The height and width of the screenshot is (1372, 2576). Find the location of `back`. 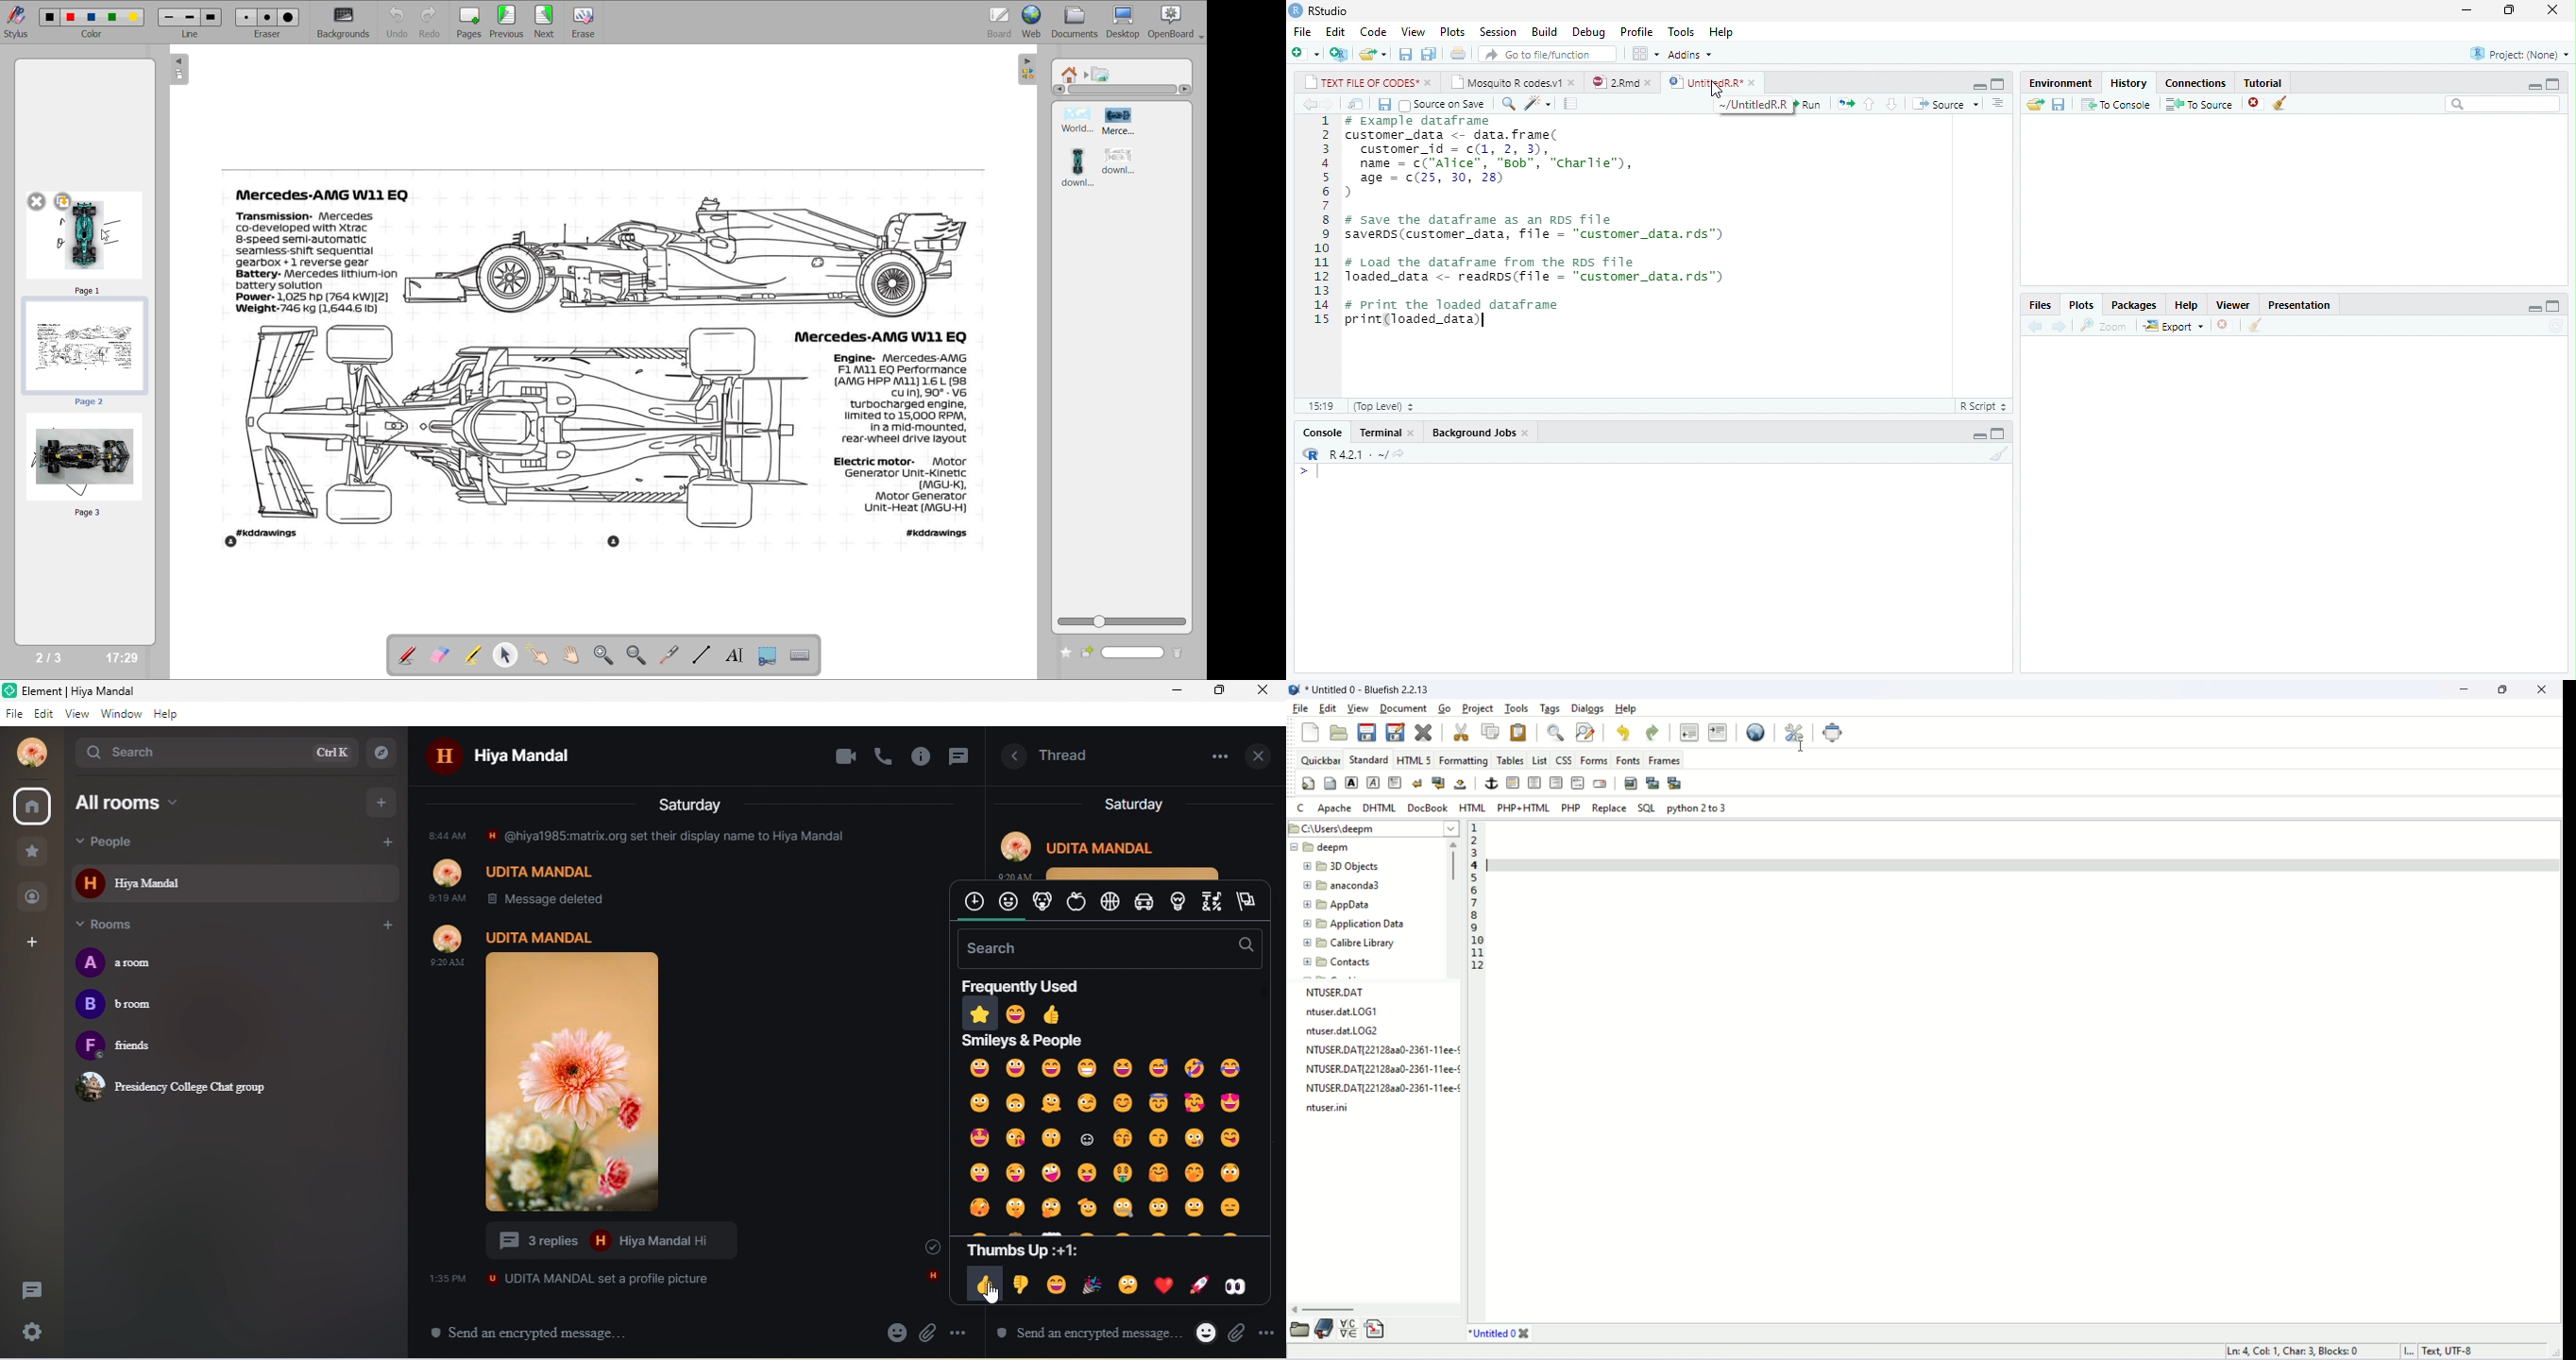

back is located at coordinates (2035, 327).